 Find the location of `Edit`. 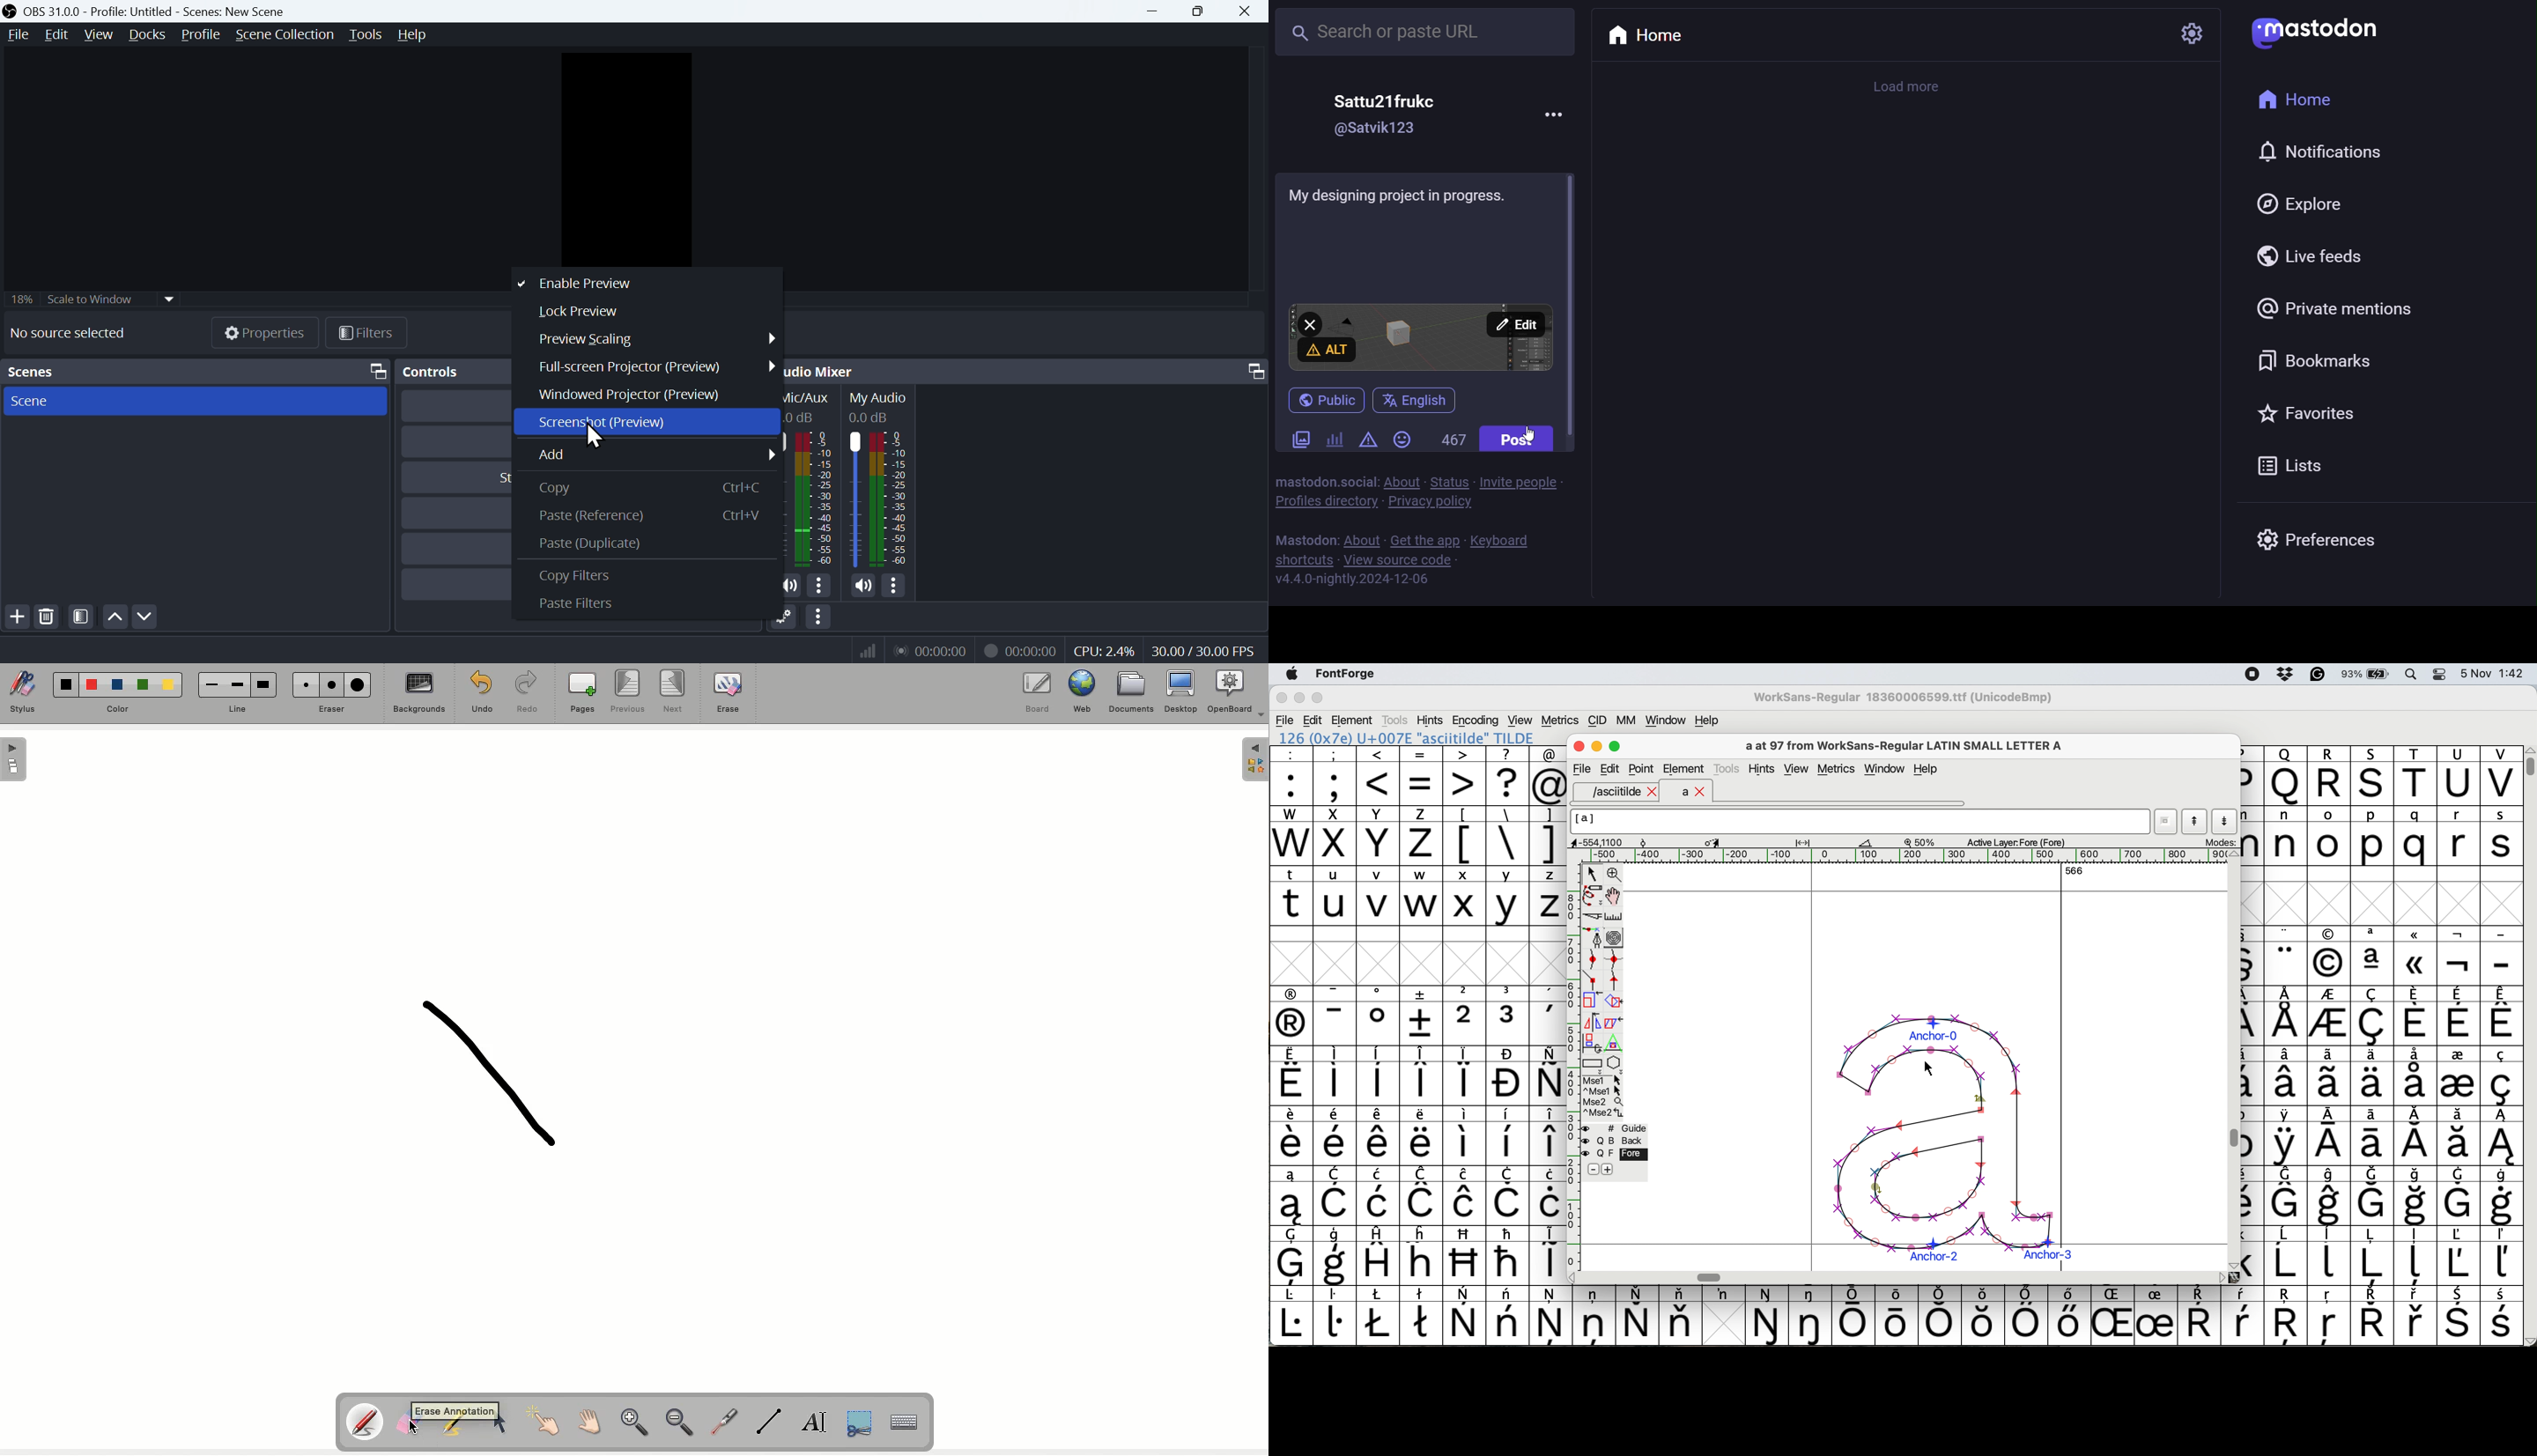

Edit is located at coordinates (1610, 769).